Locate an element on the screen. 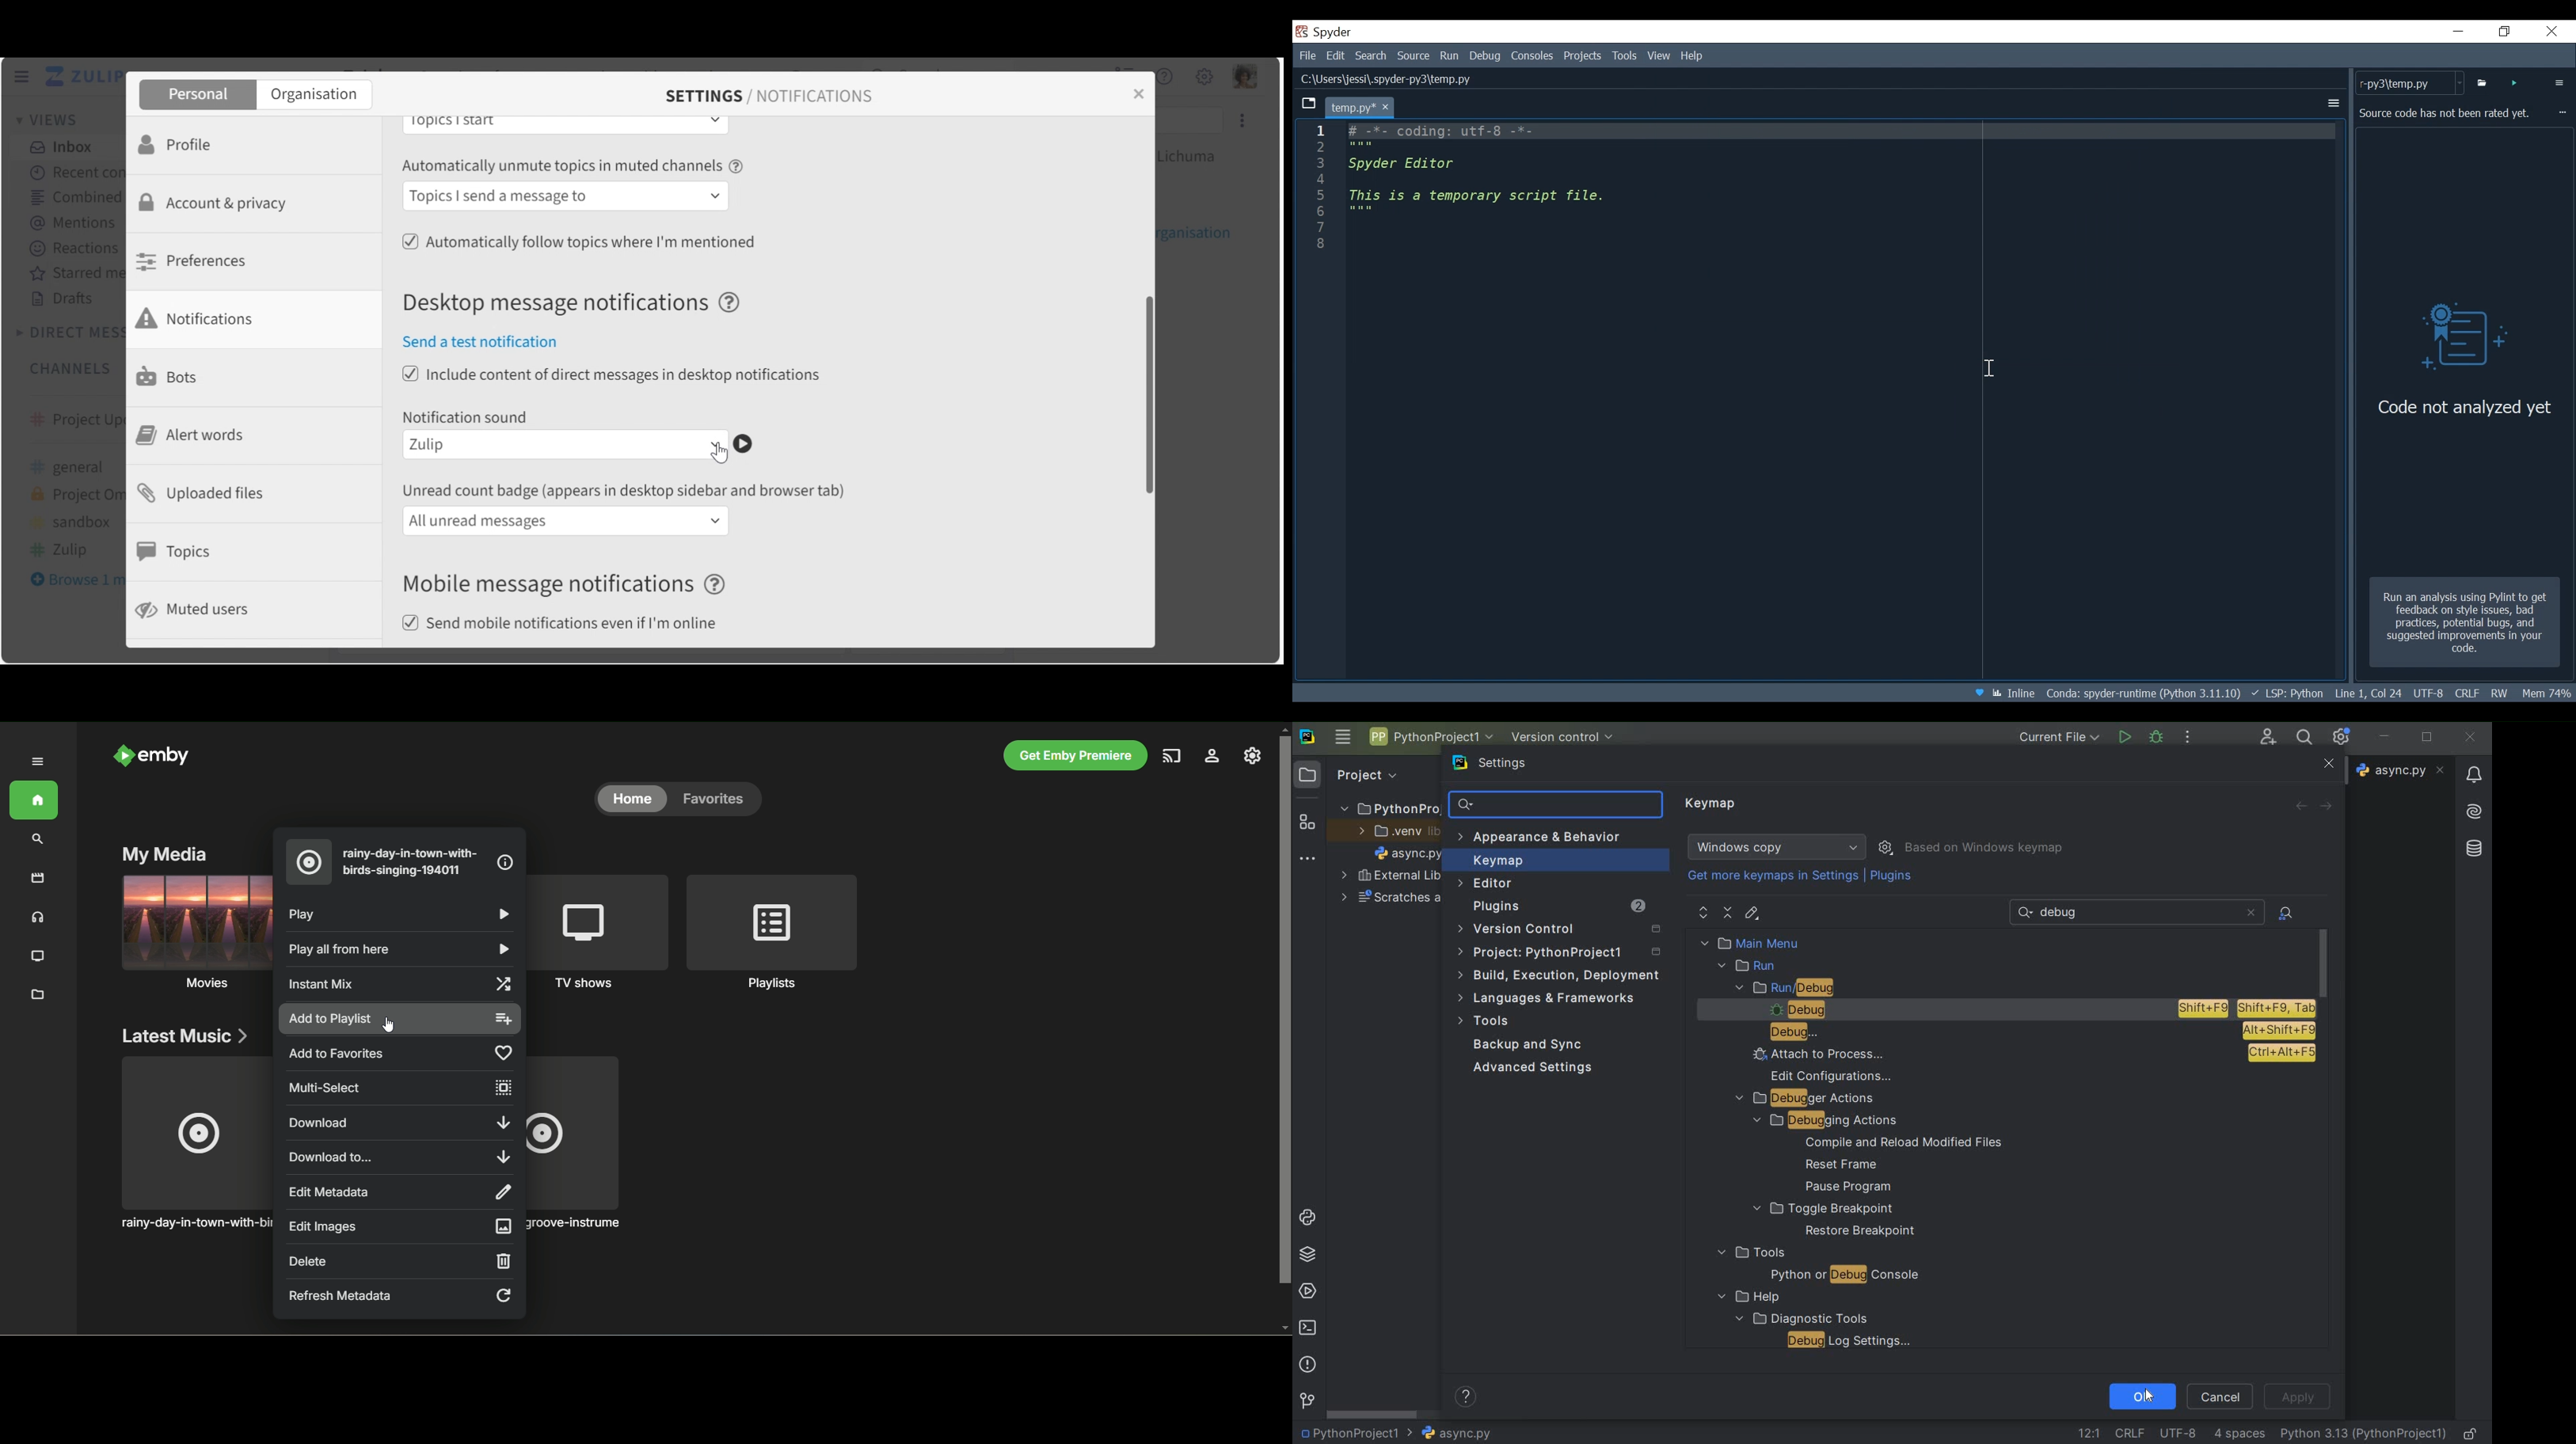 The height and width of the screenshot is (1456, 2576). run/debug is located at coordinates (1815, 989).